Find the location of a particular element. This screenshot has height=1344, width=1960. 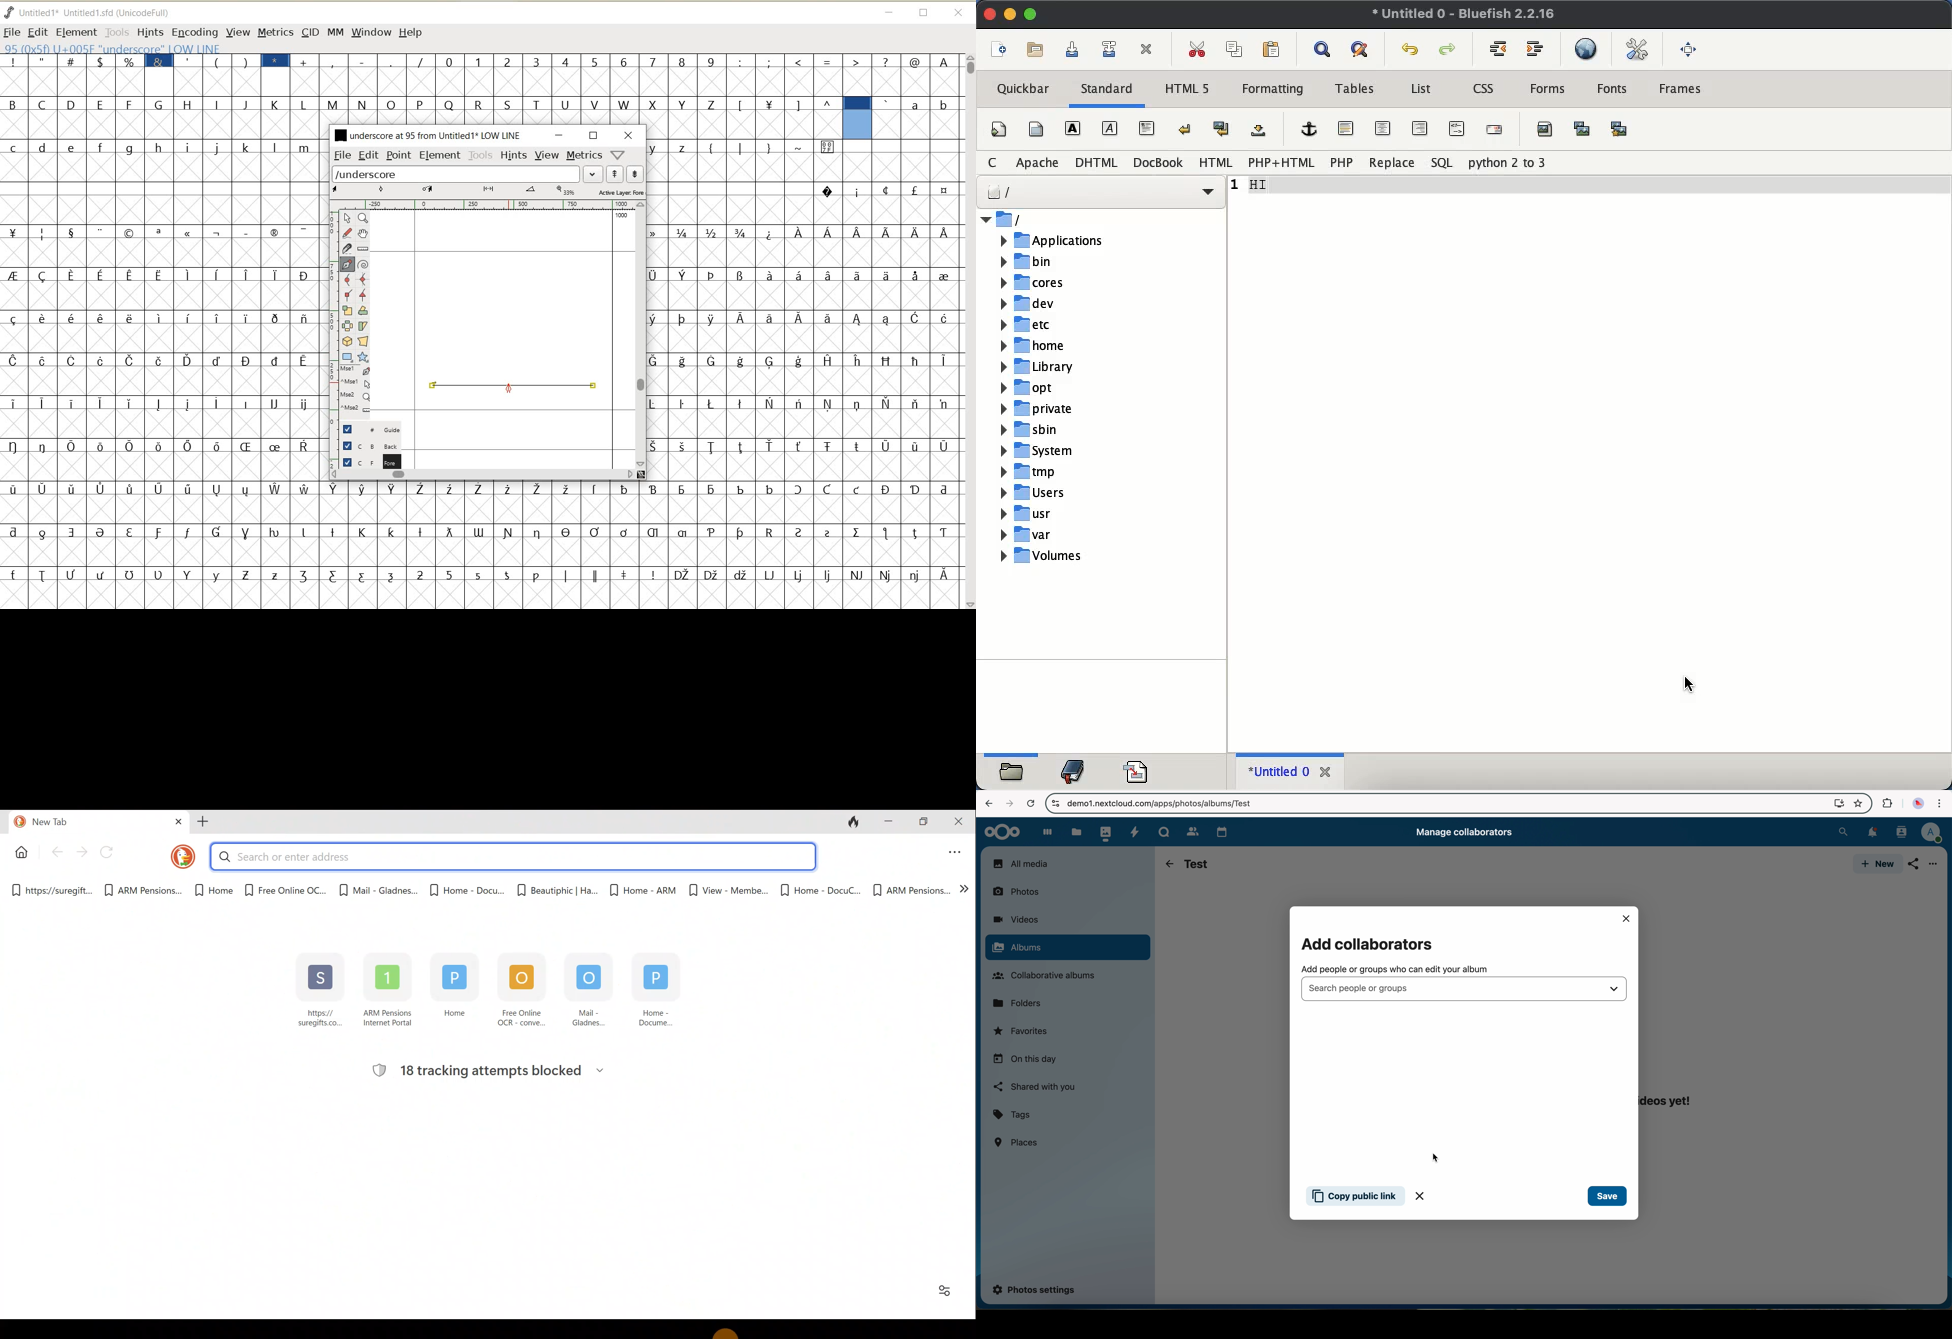

photos is located at coordinates (1104, 832).